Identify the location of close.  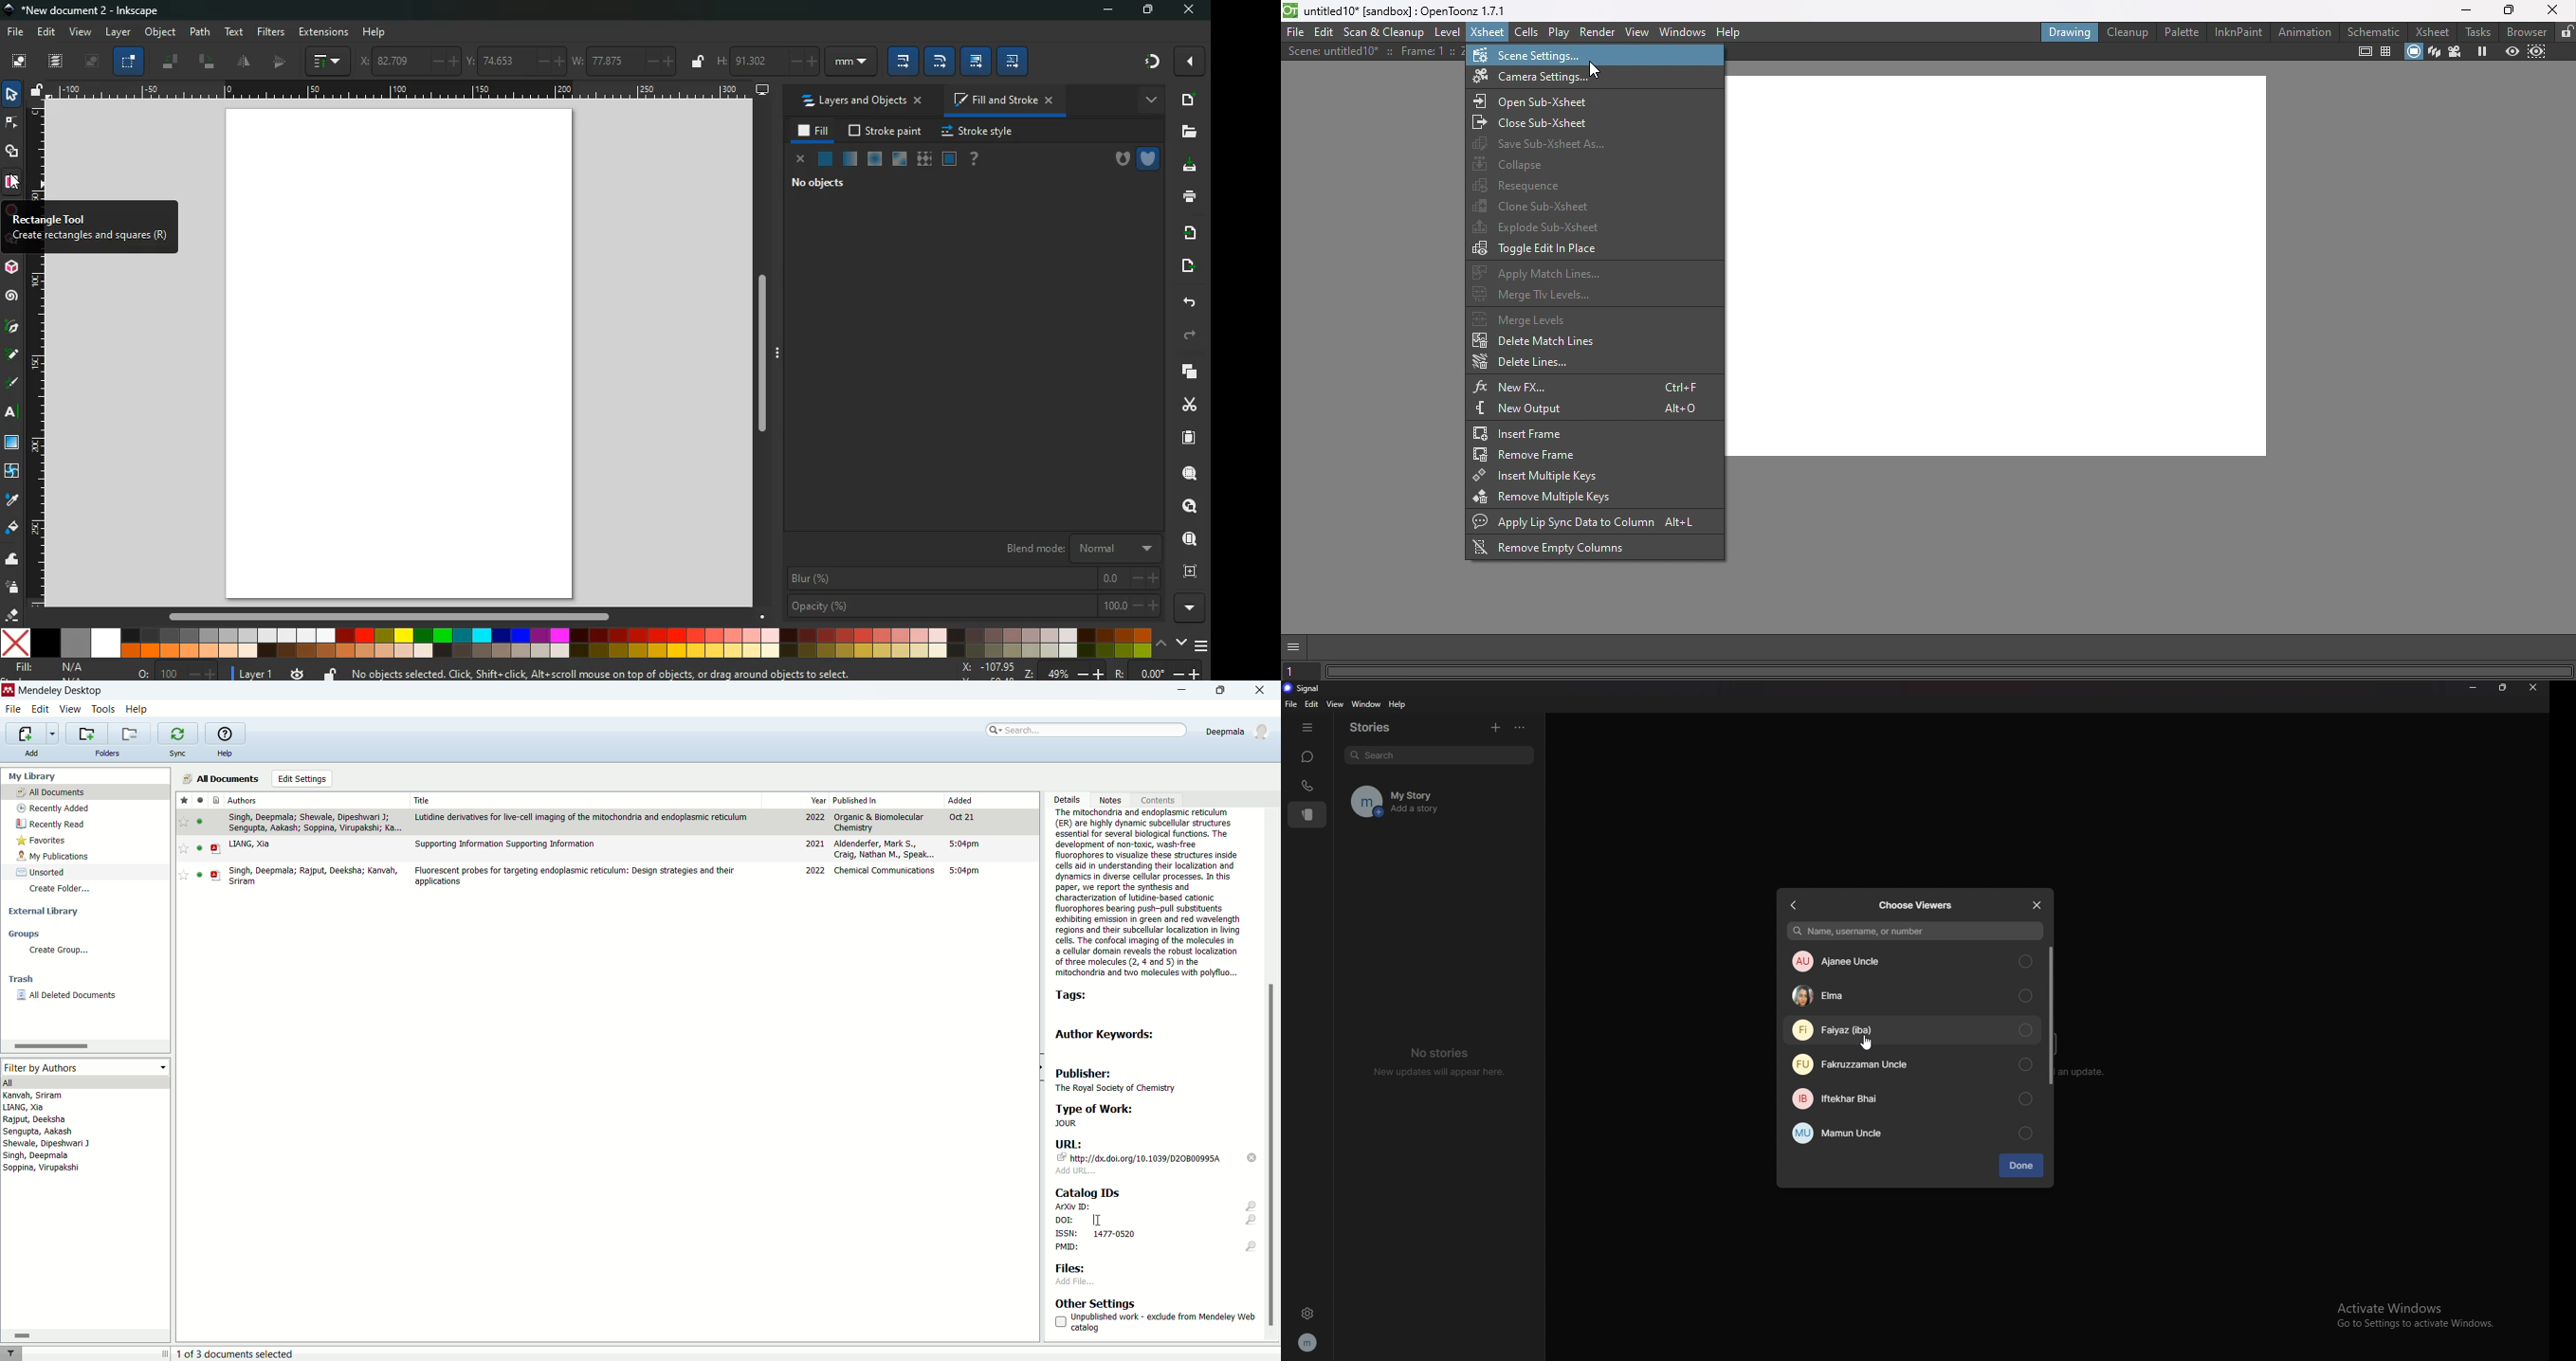
(1190, 11).